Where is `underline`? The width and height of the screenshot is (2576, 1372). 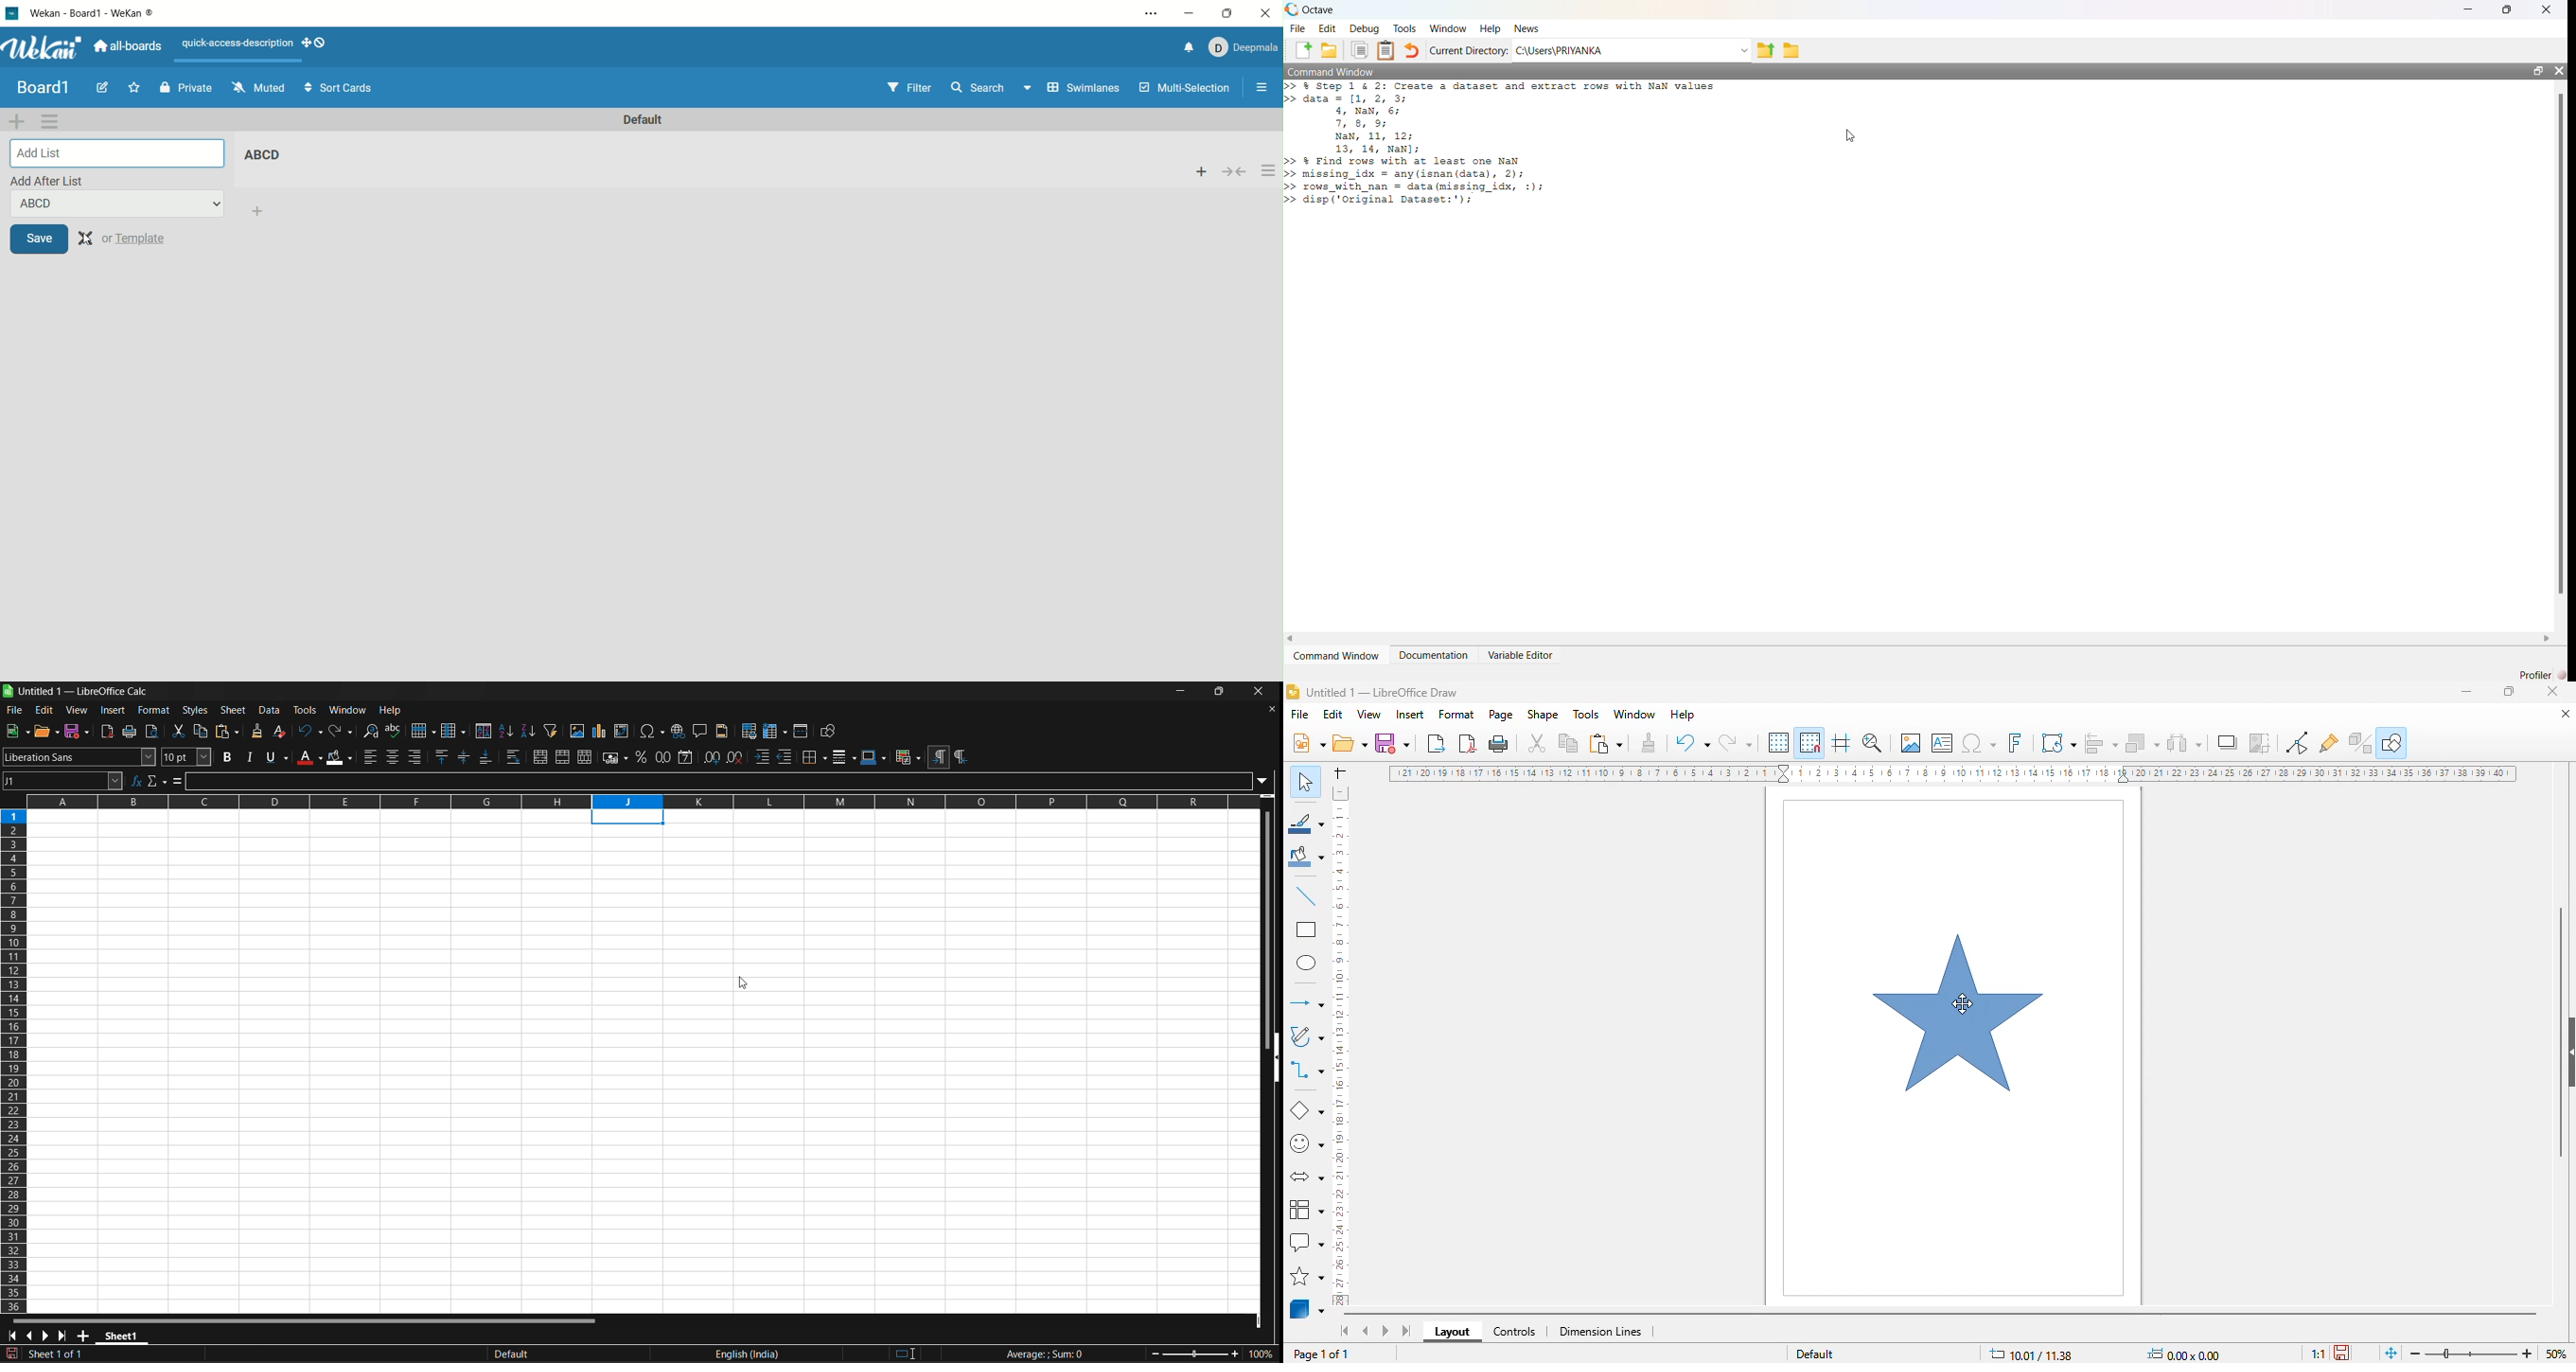 underline is located at coordinates (277, 756).